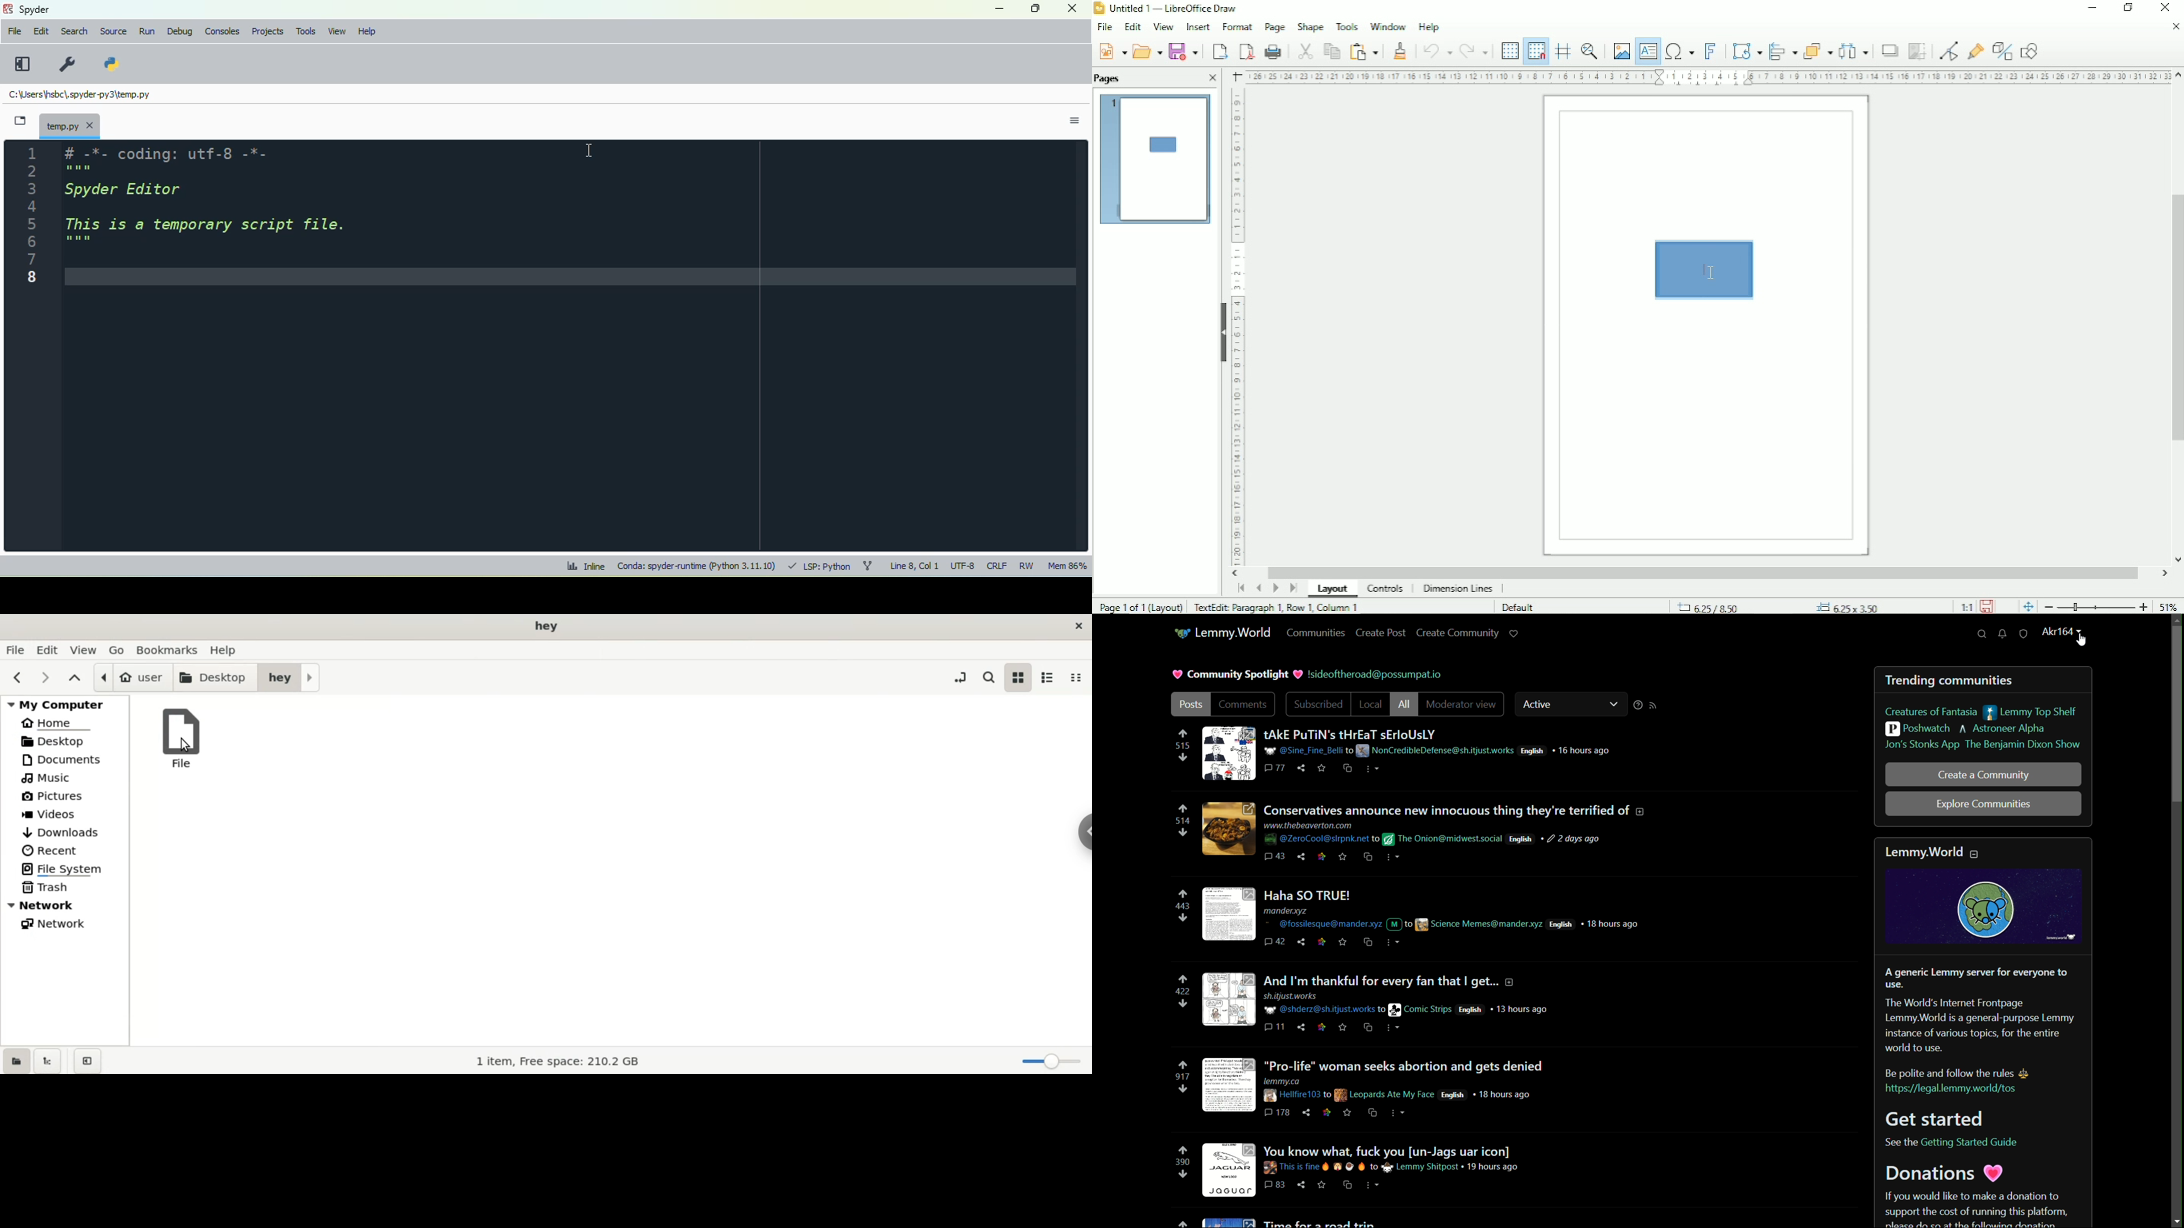 The width and height of the screenshot is (2184, 1232). Describe the element at coordinates (1706, 268) in the screenshot. I see `Rectangle` at that location.